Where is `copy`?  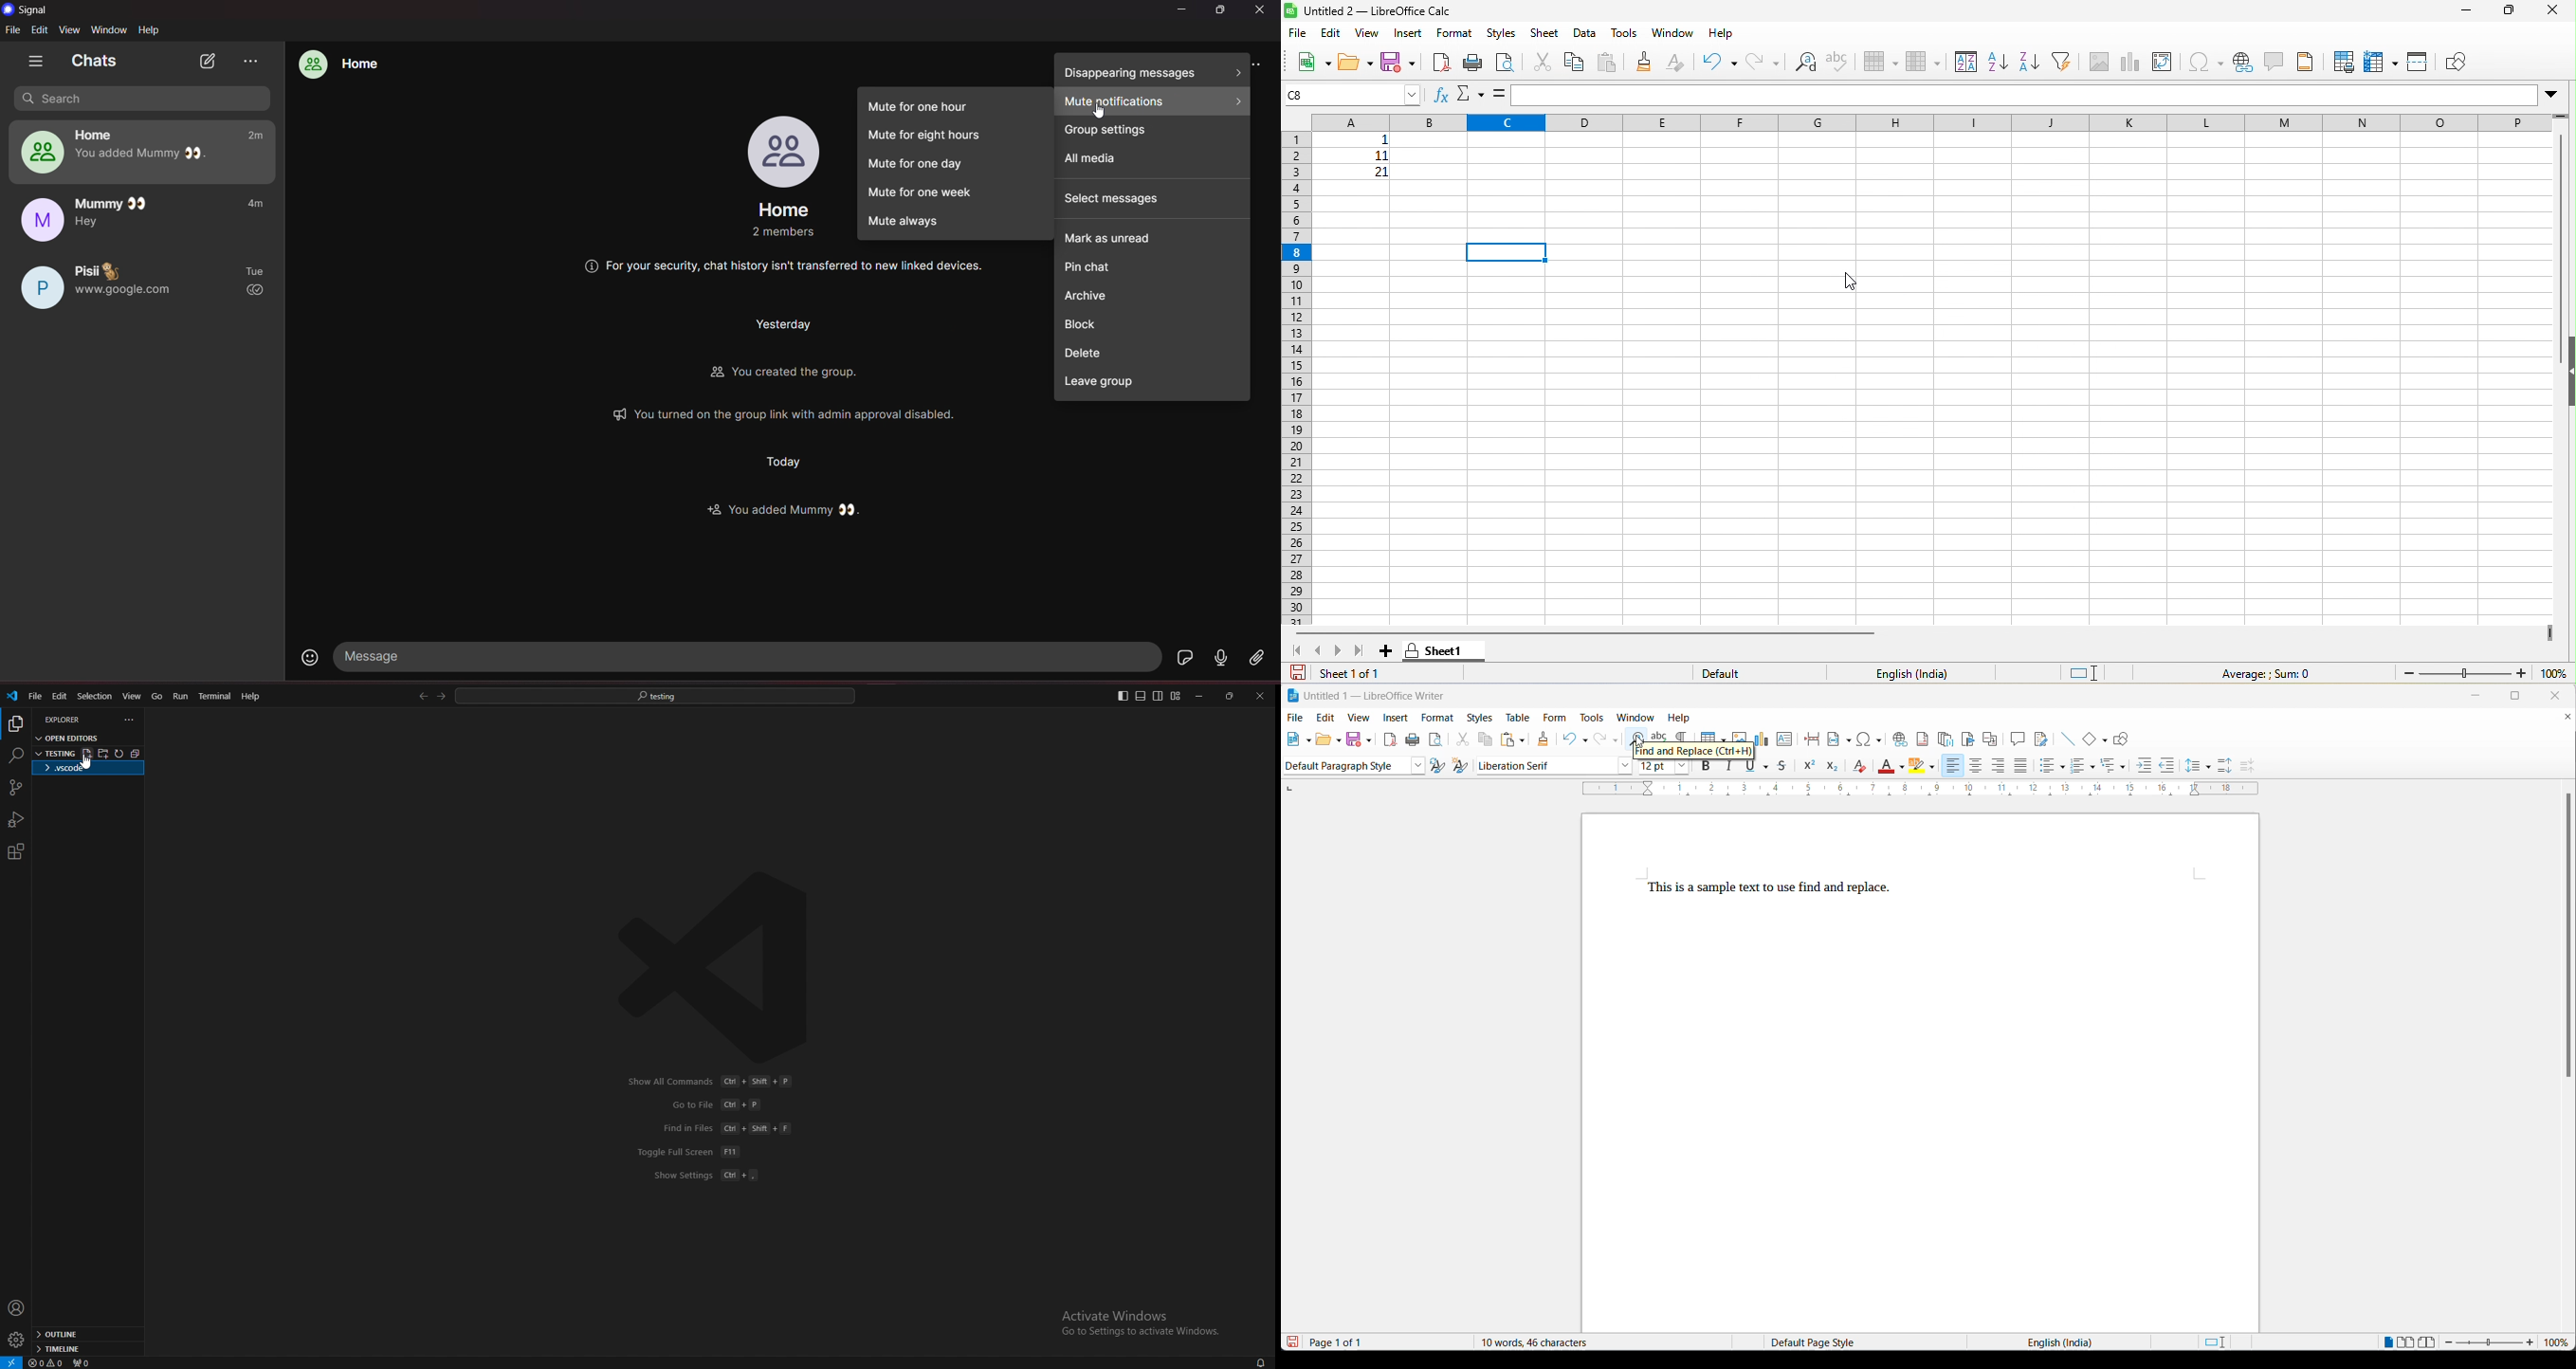 copy is located at coordinates (1487, 739).